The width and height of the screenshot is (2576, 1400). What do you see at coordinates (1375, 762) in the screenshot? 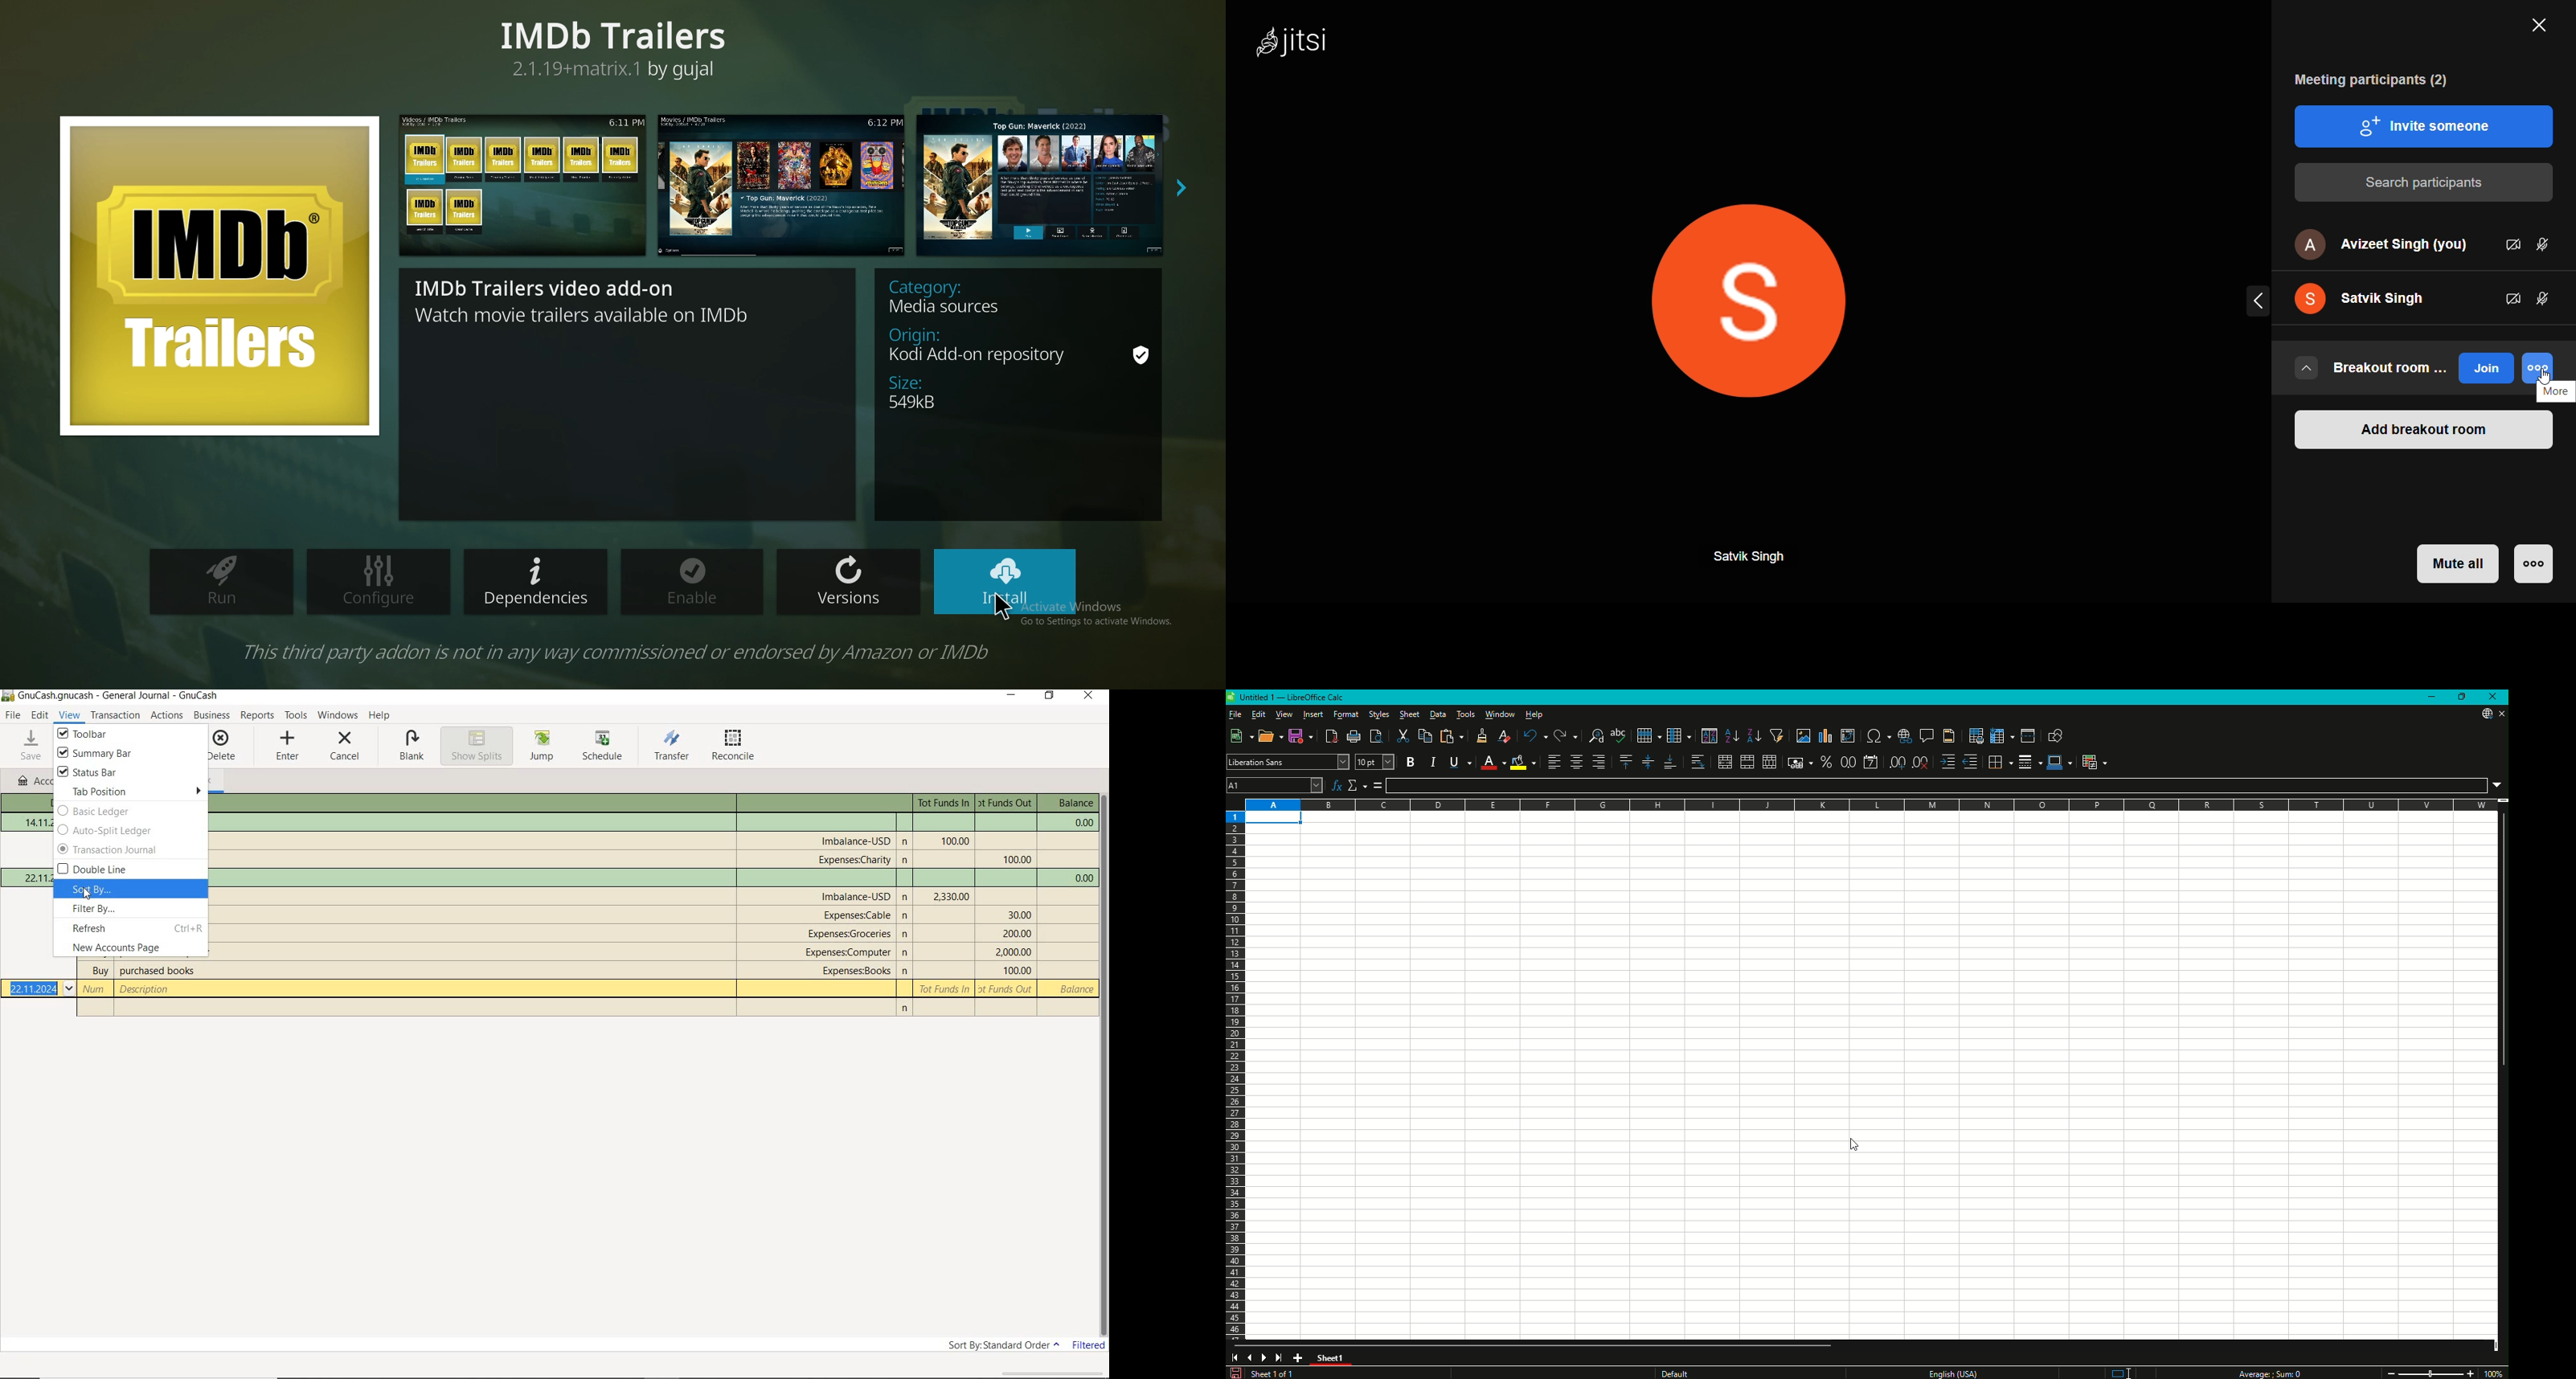
I see `Font Size` at bounding box center [1375, 762].